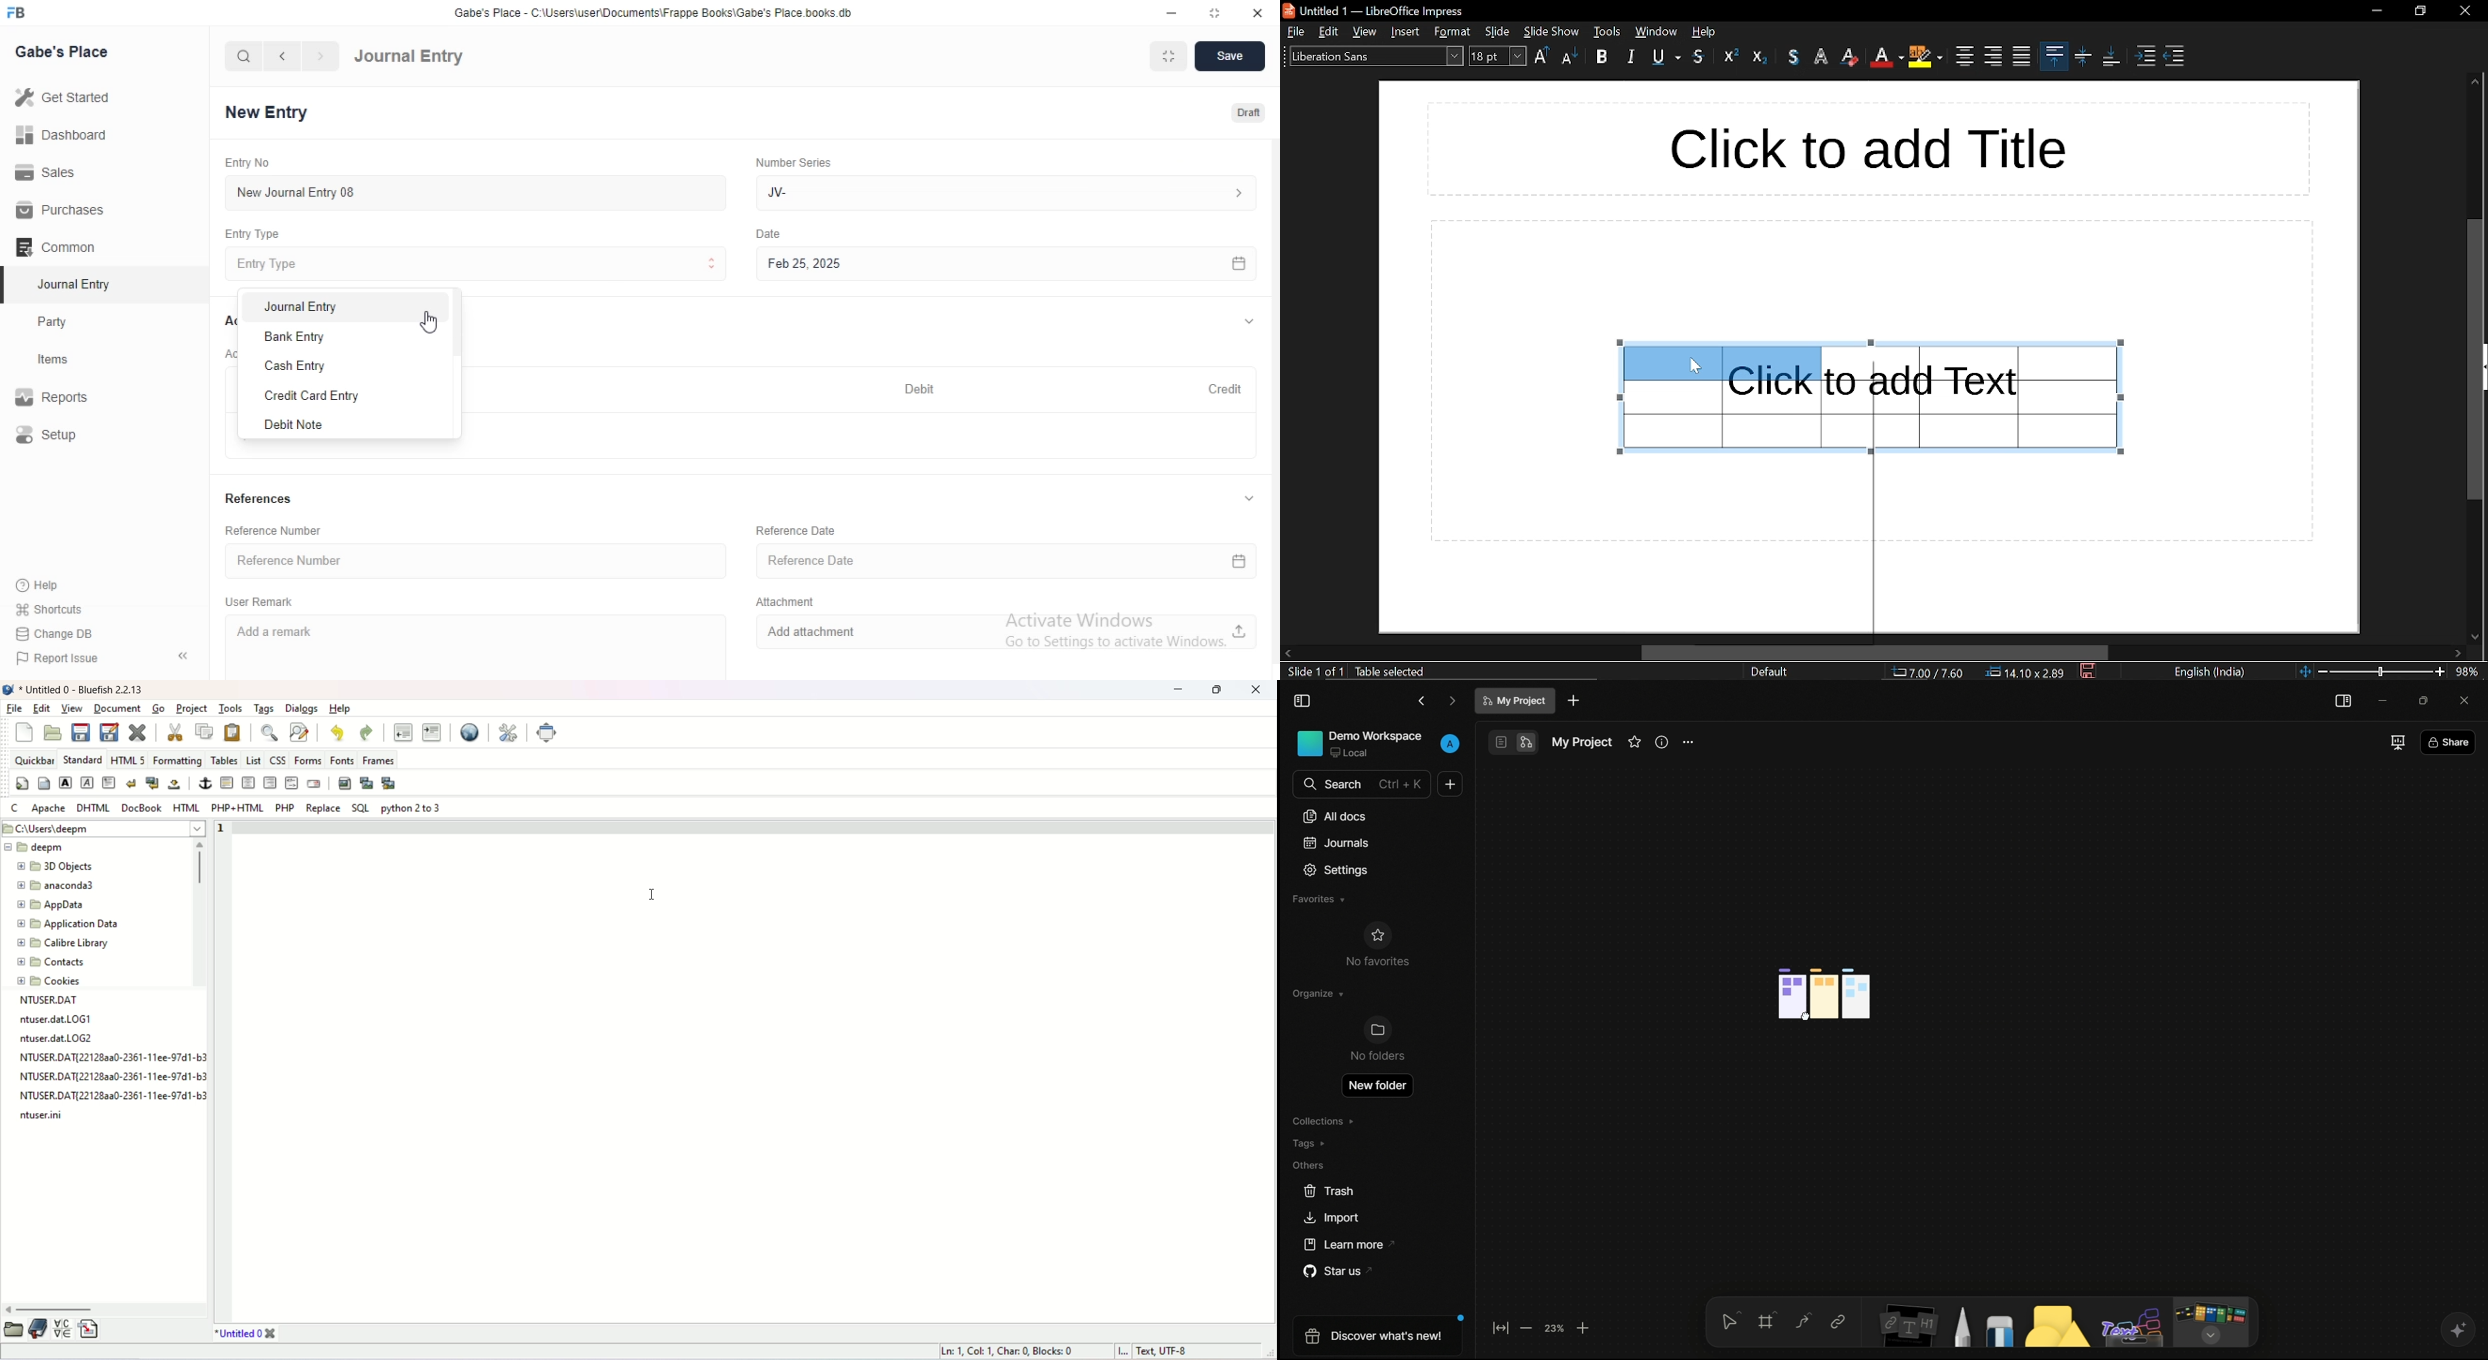 Image resolution: width=2492 pixels, height=1372 pixels. Describe the element at coordinates (1630, 58) in the screenshot. I see `italic` at that location.